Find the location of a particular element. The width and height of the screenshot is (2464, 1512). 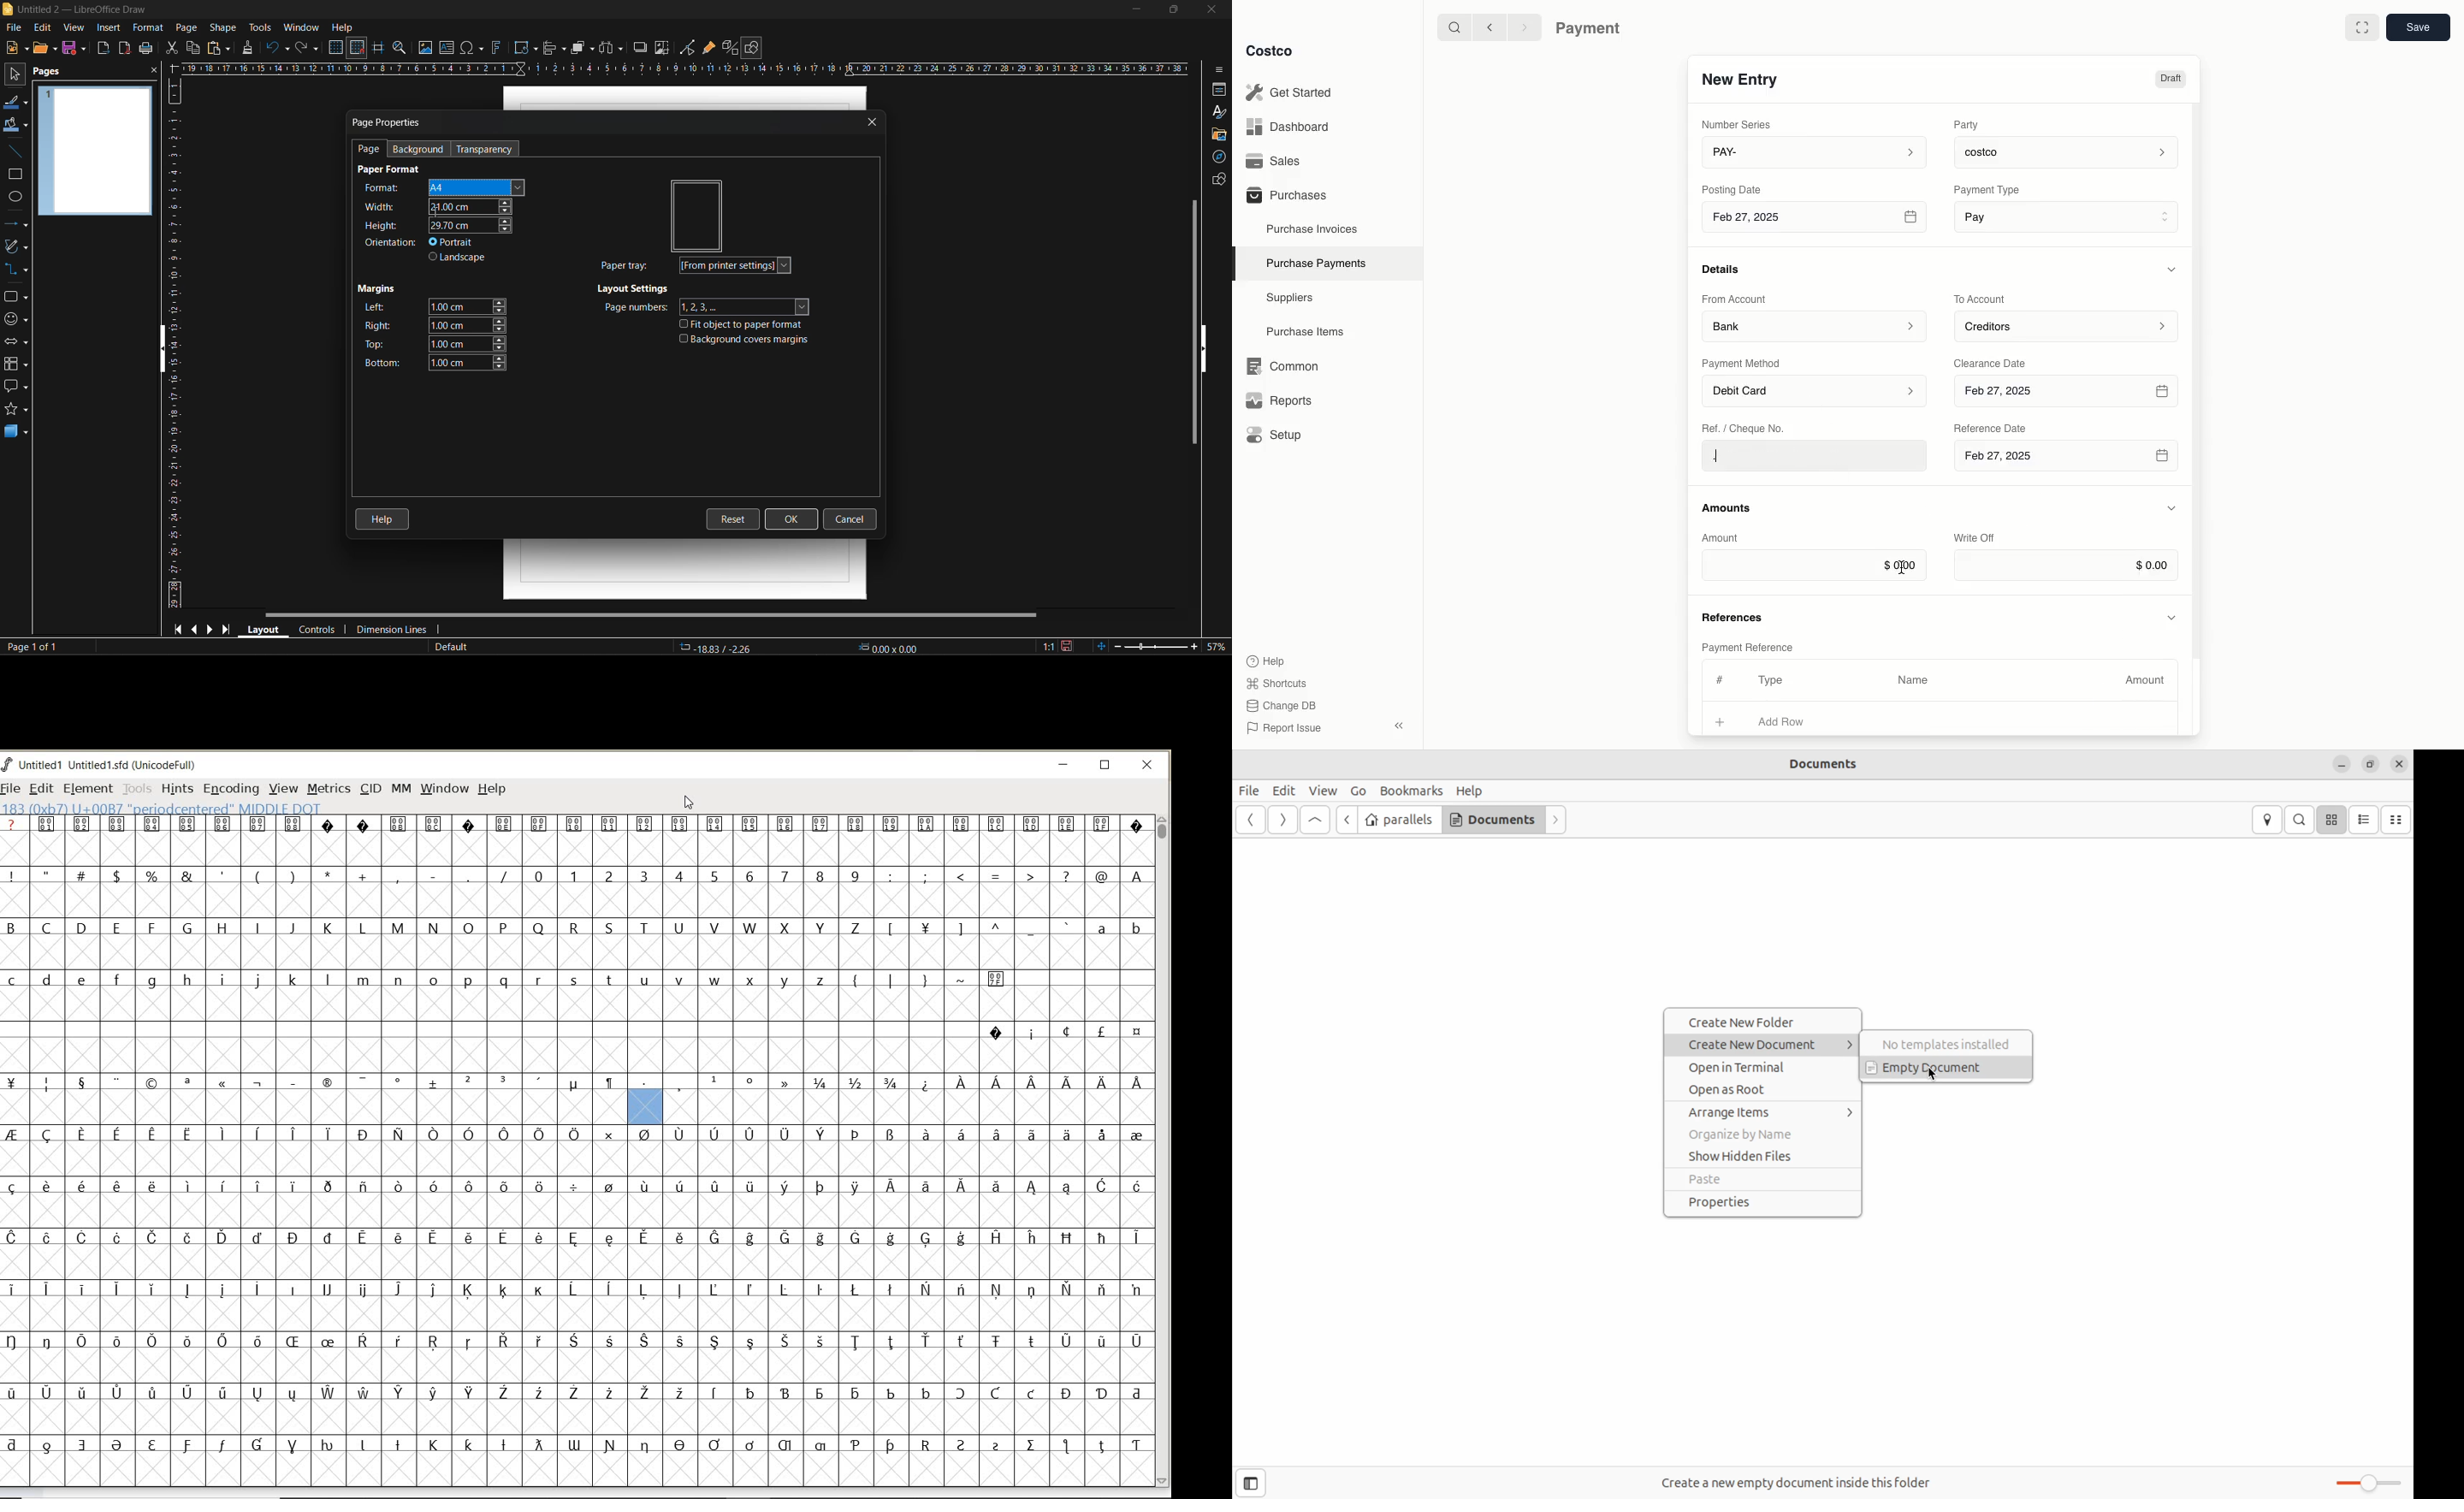

Save is located at coordinates (2417, 27).